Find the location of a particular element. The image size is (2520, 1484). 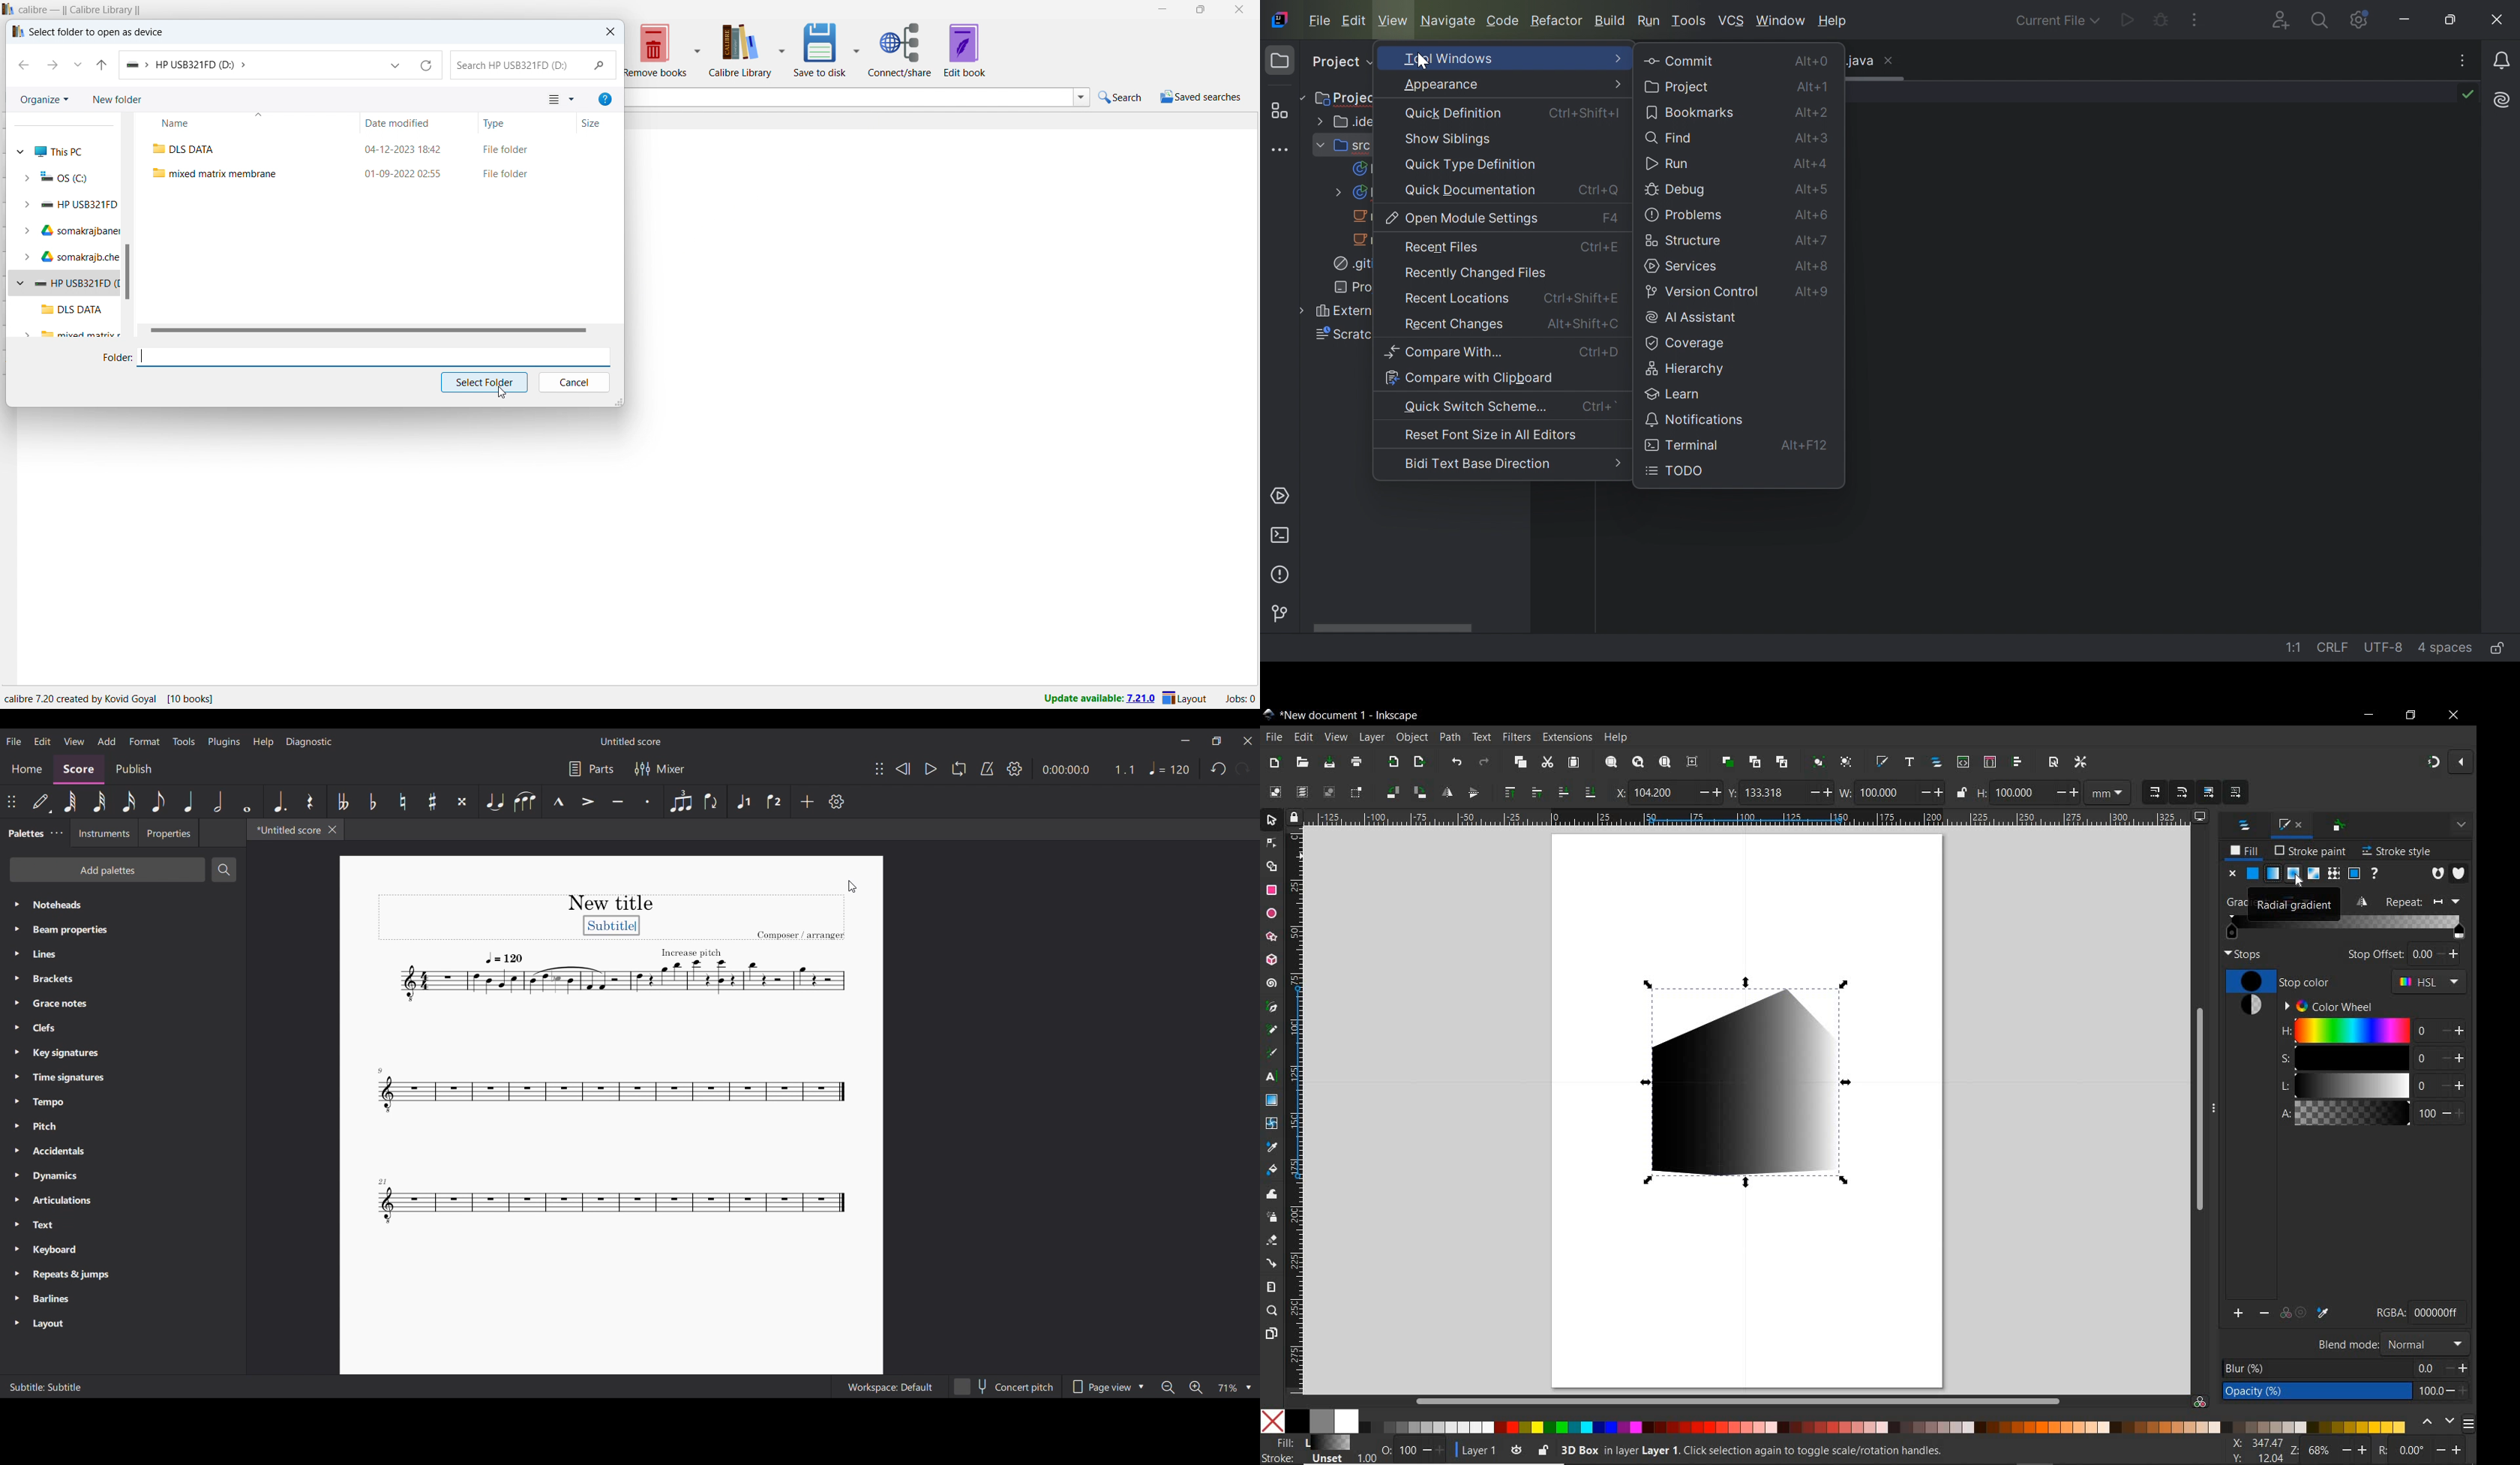

Concert pitch toggle is located at coordinates (1005, 1386).